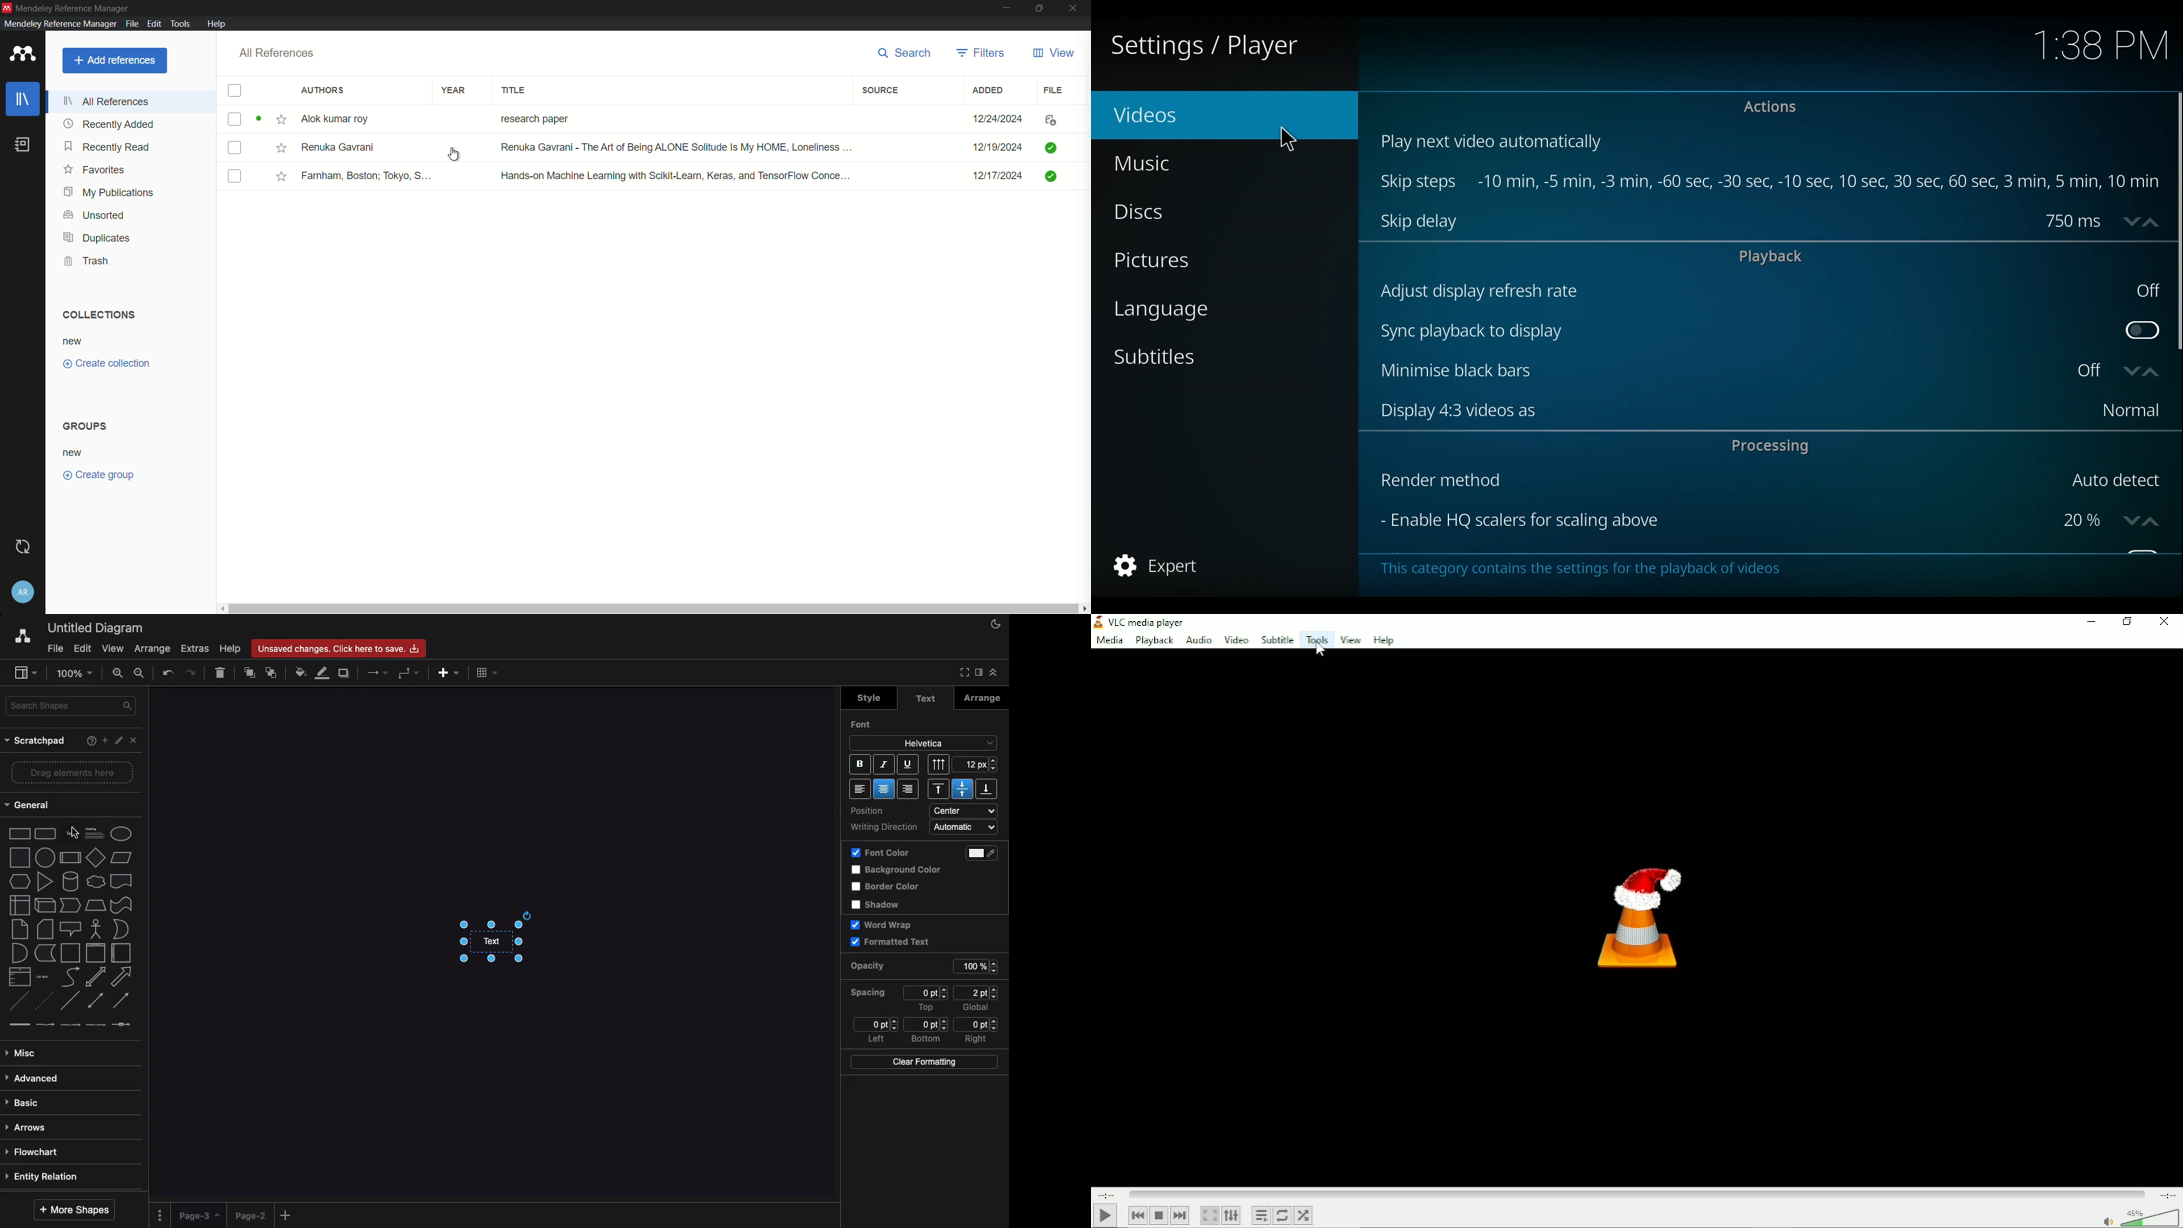  I want to click on This category contains, so click(1580, 568).